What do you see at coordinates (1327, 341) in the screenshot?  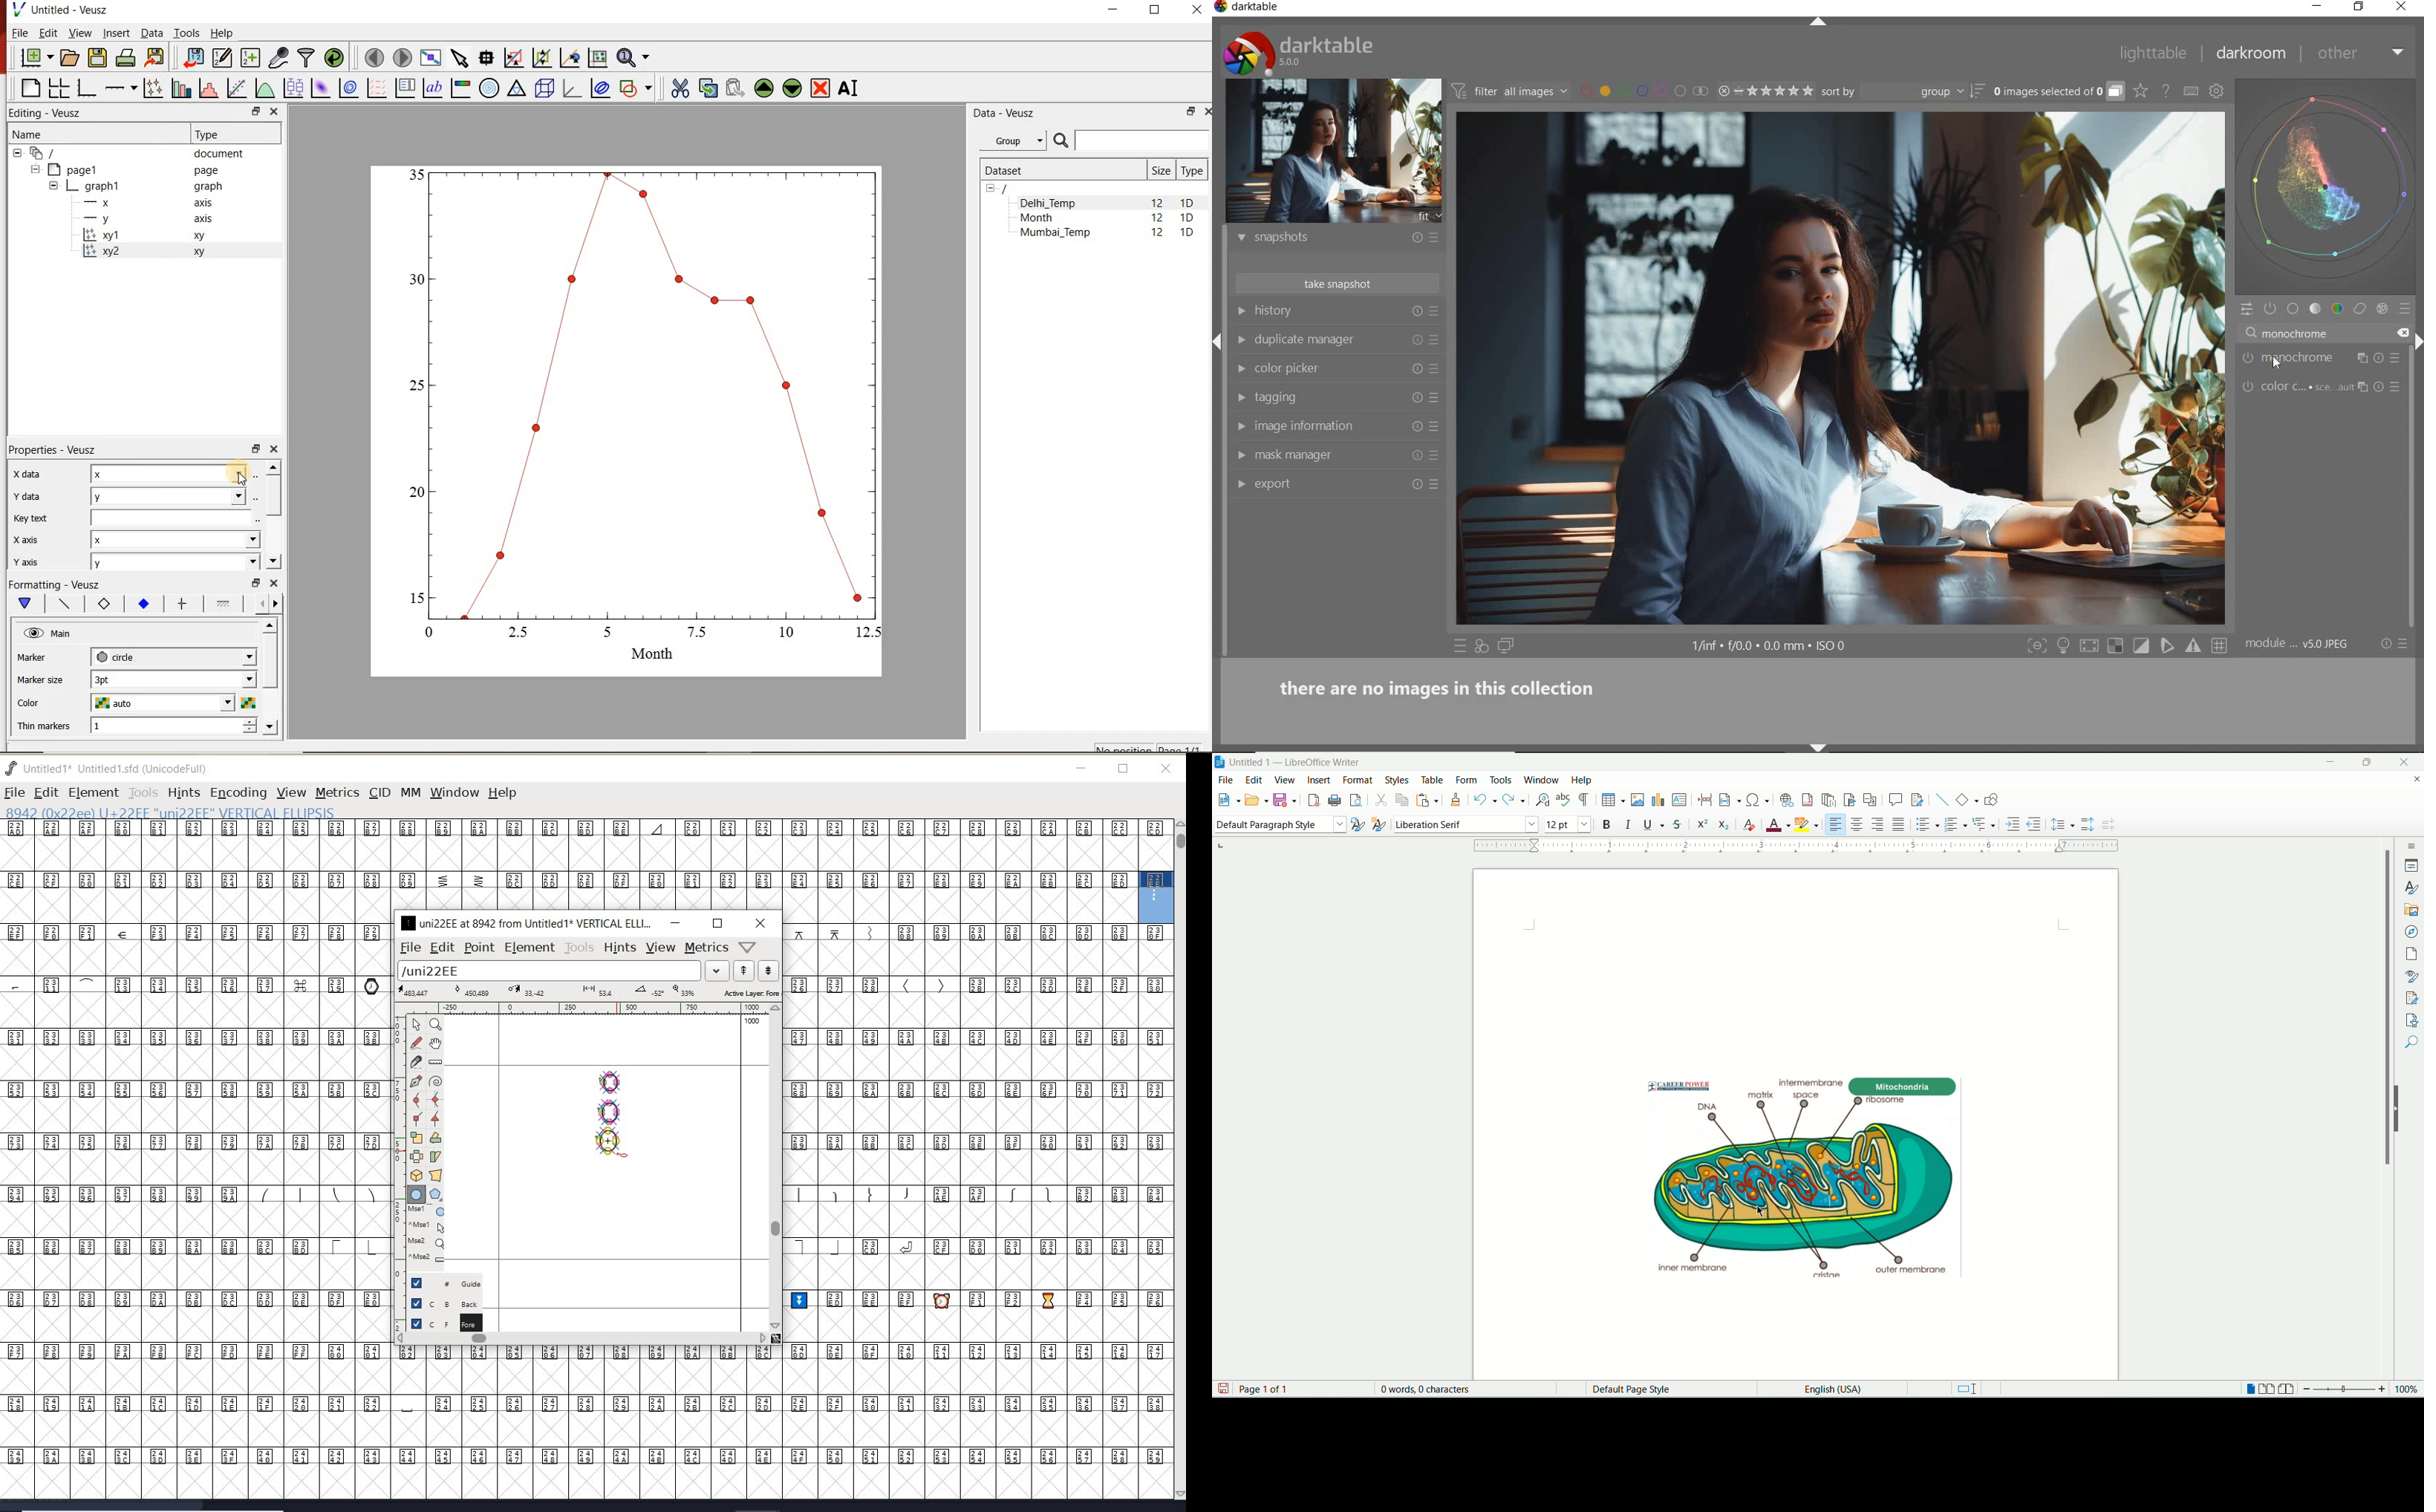 I see `duplicate manager` at bounding box center [1327, 341].